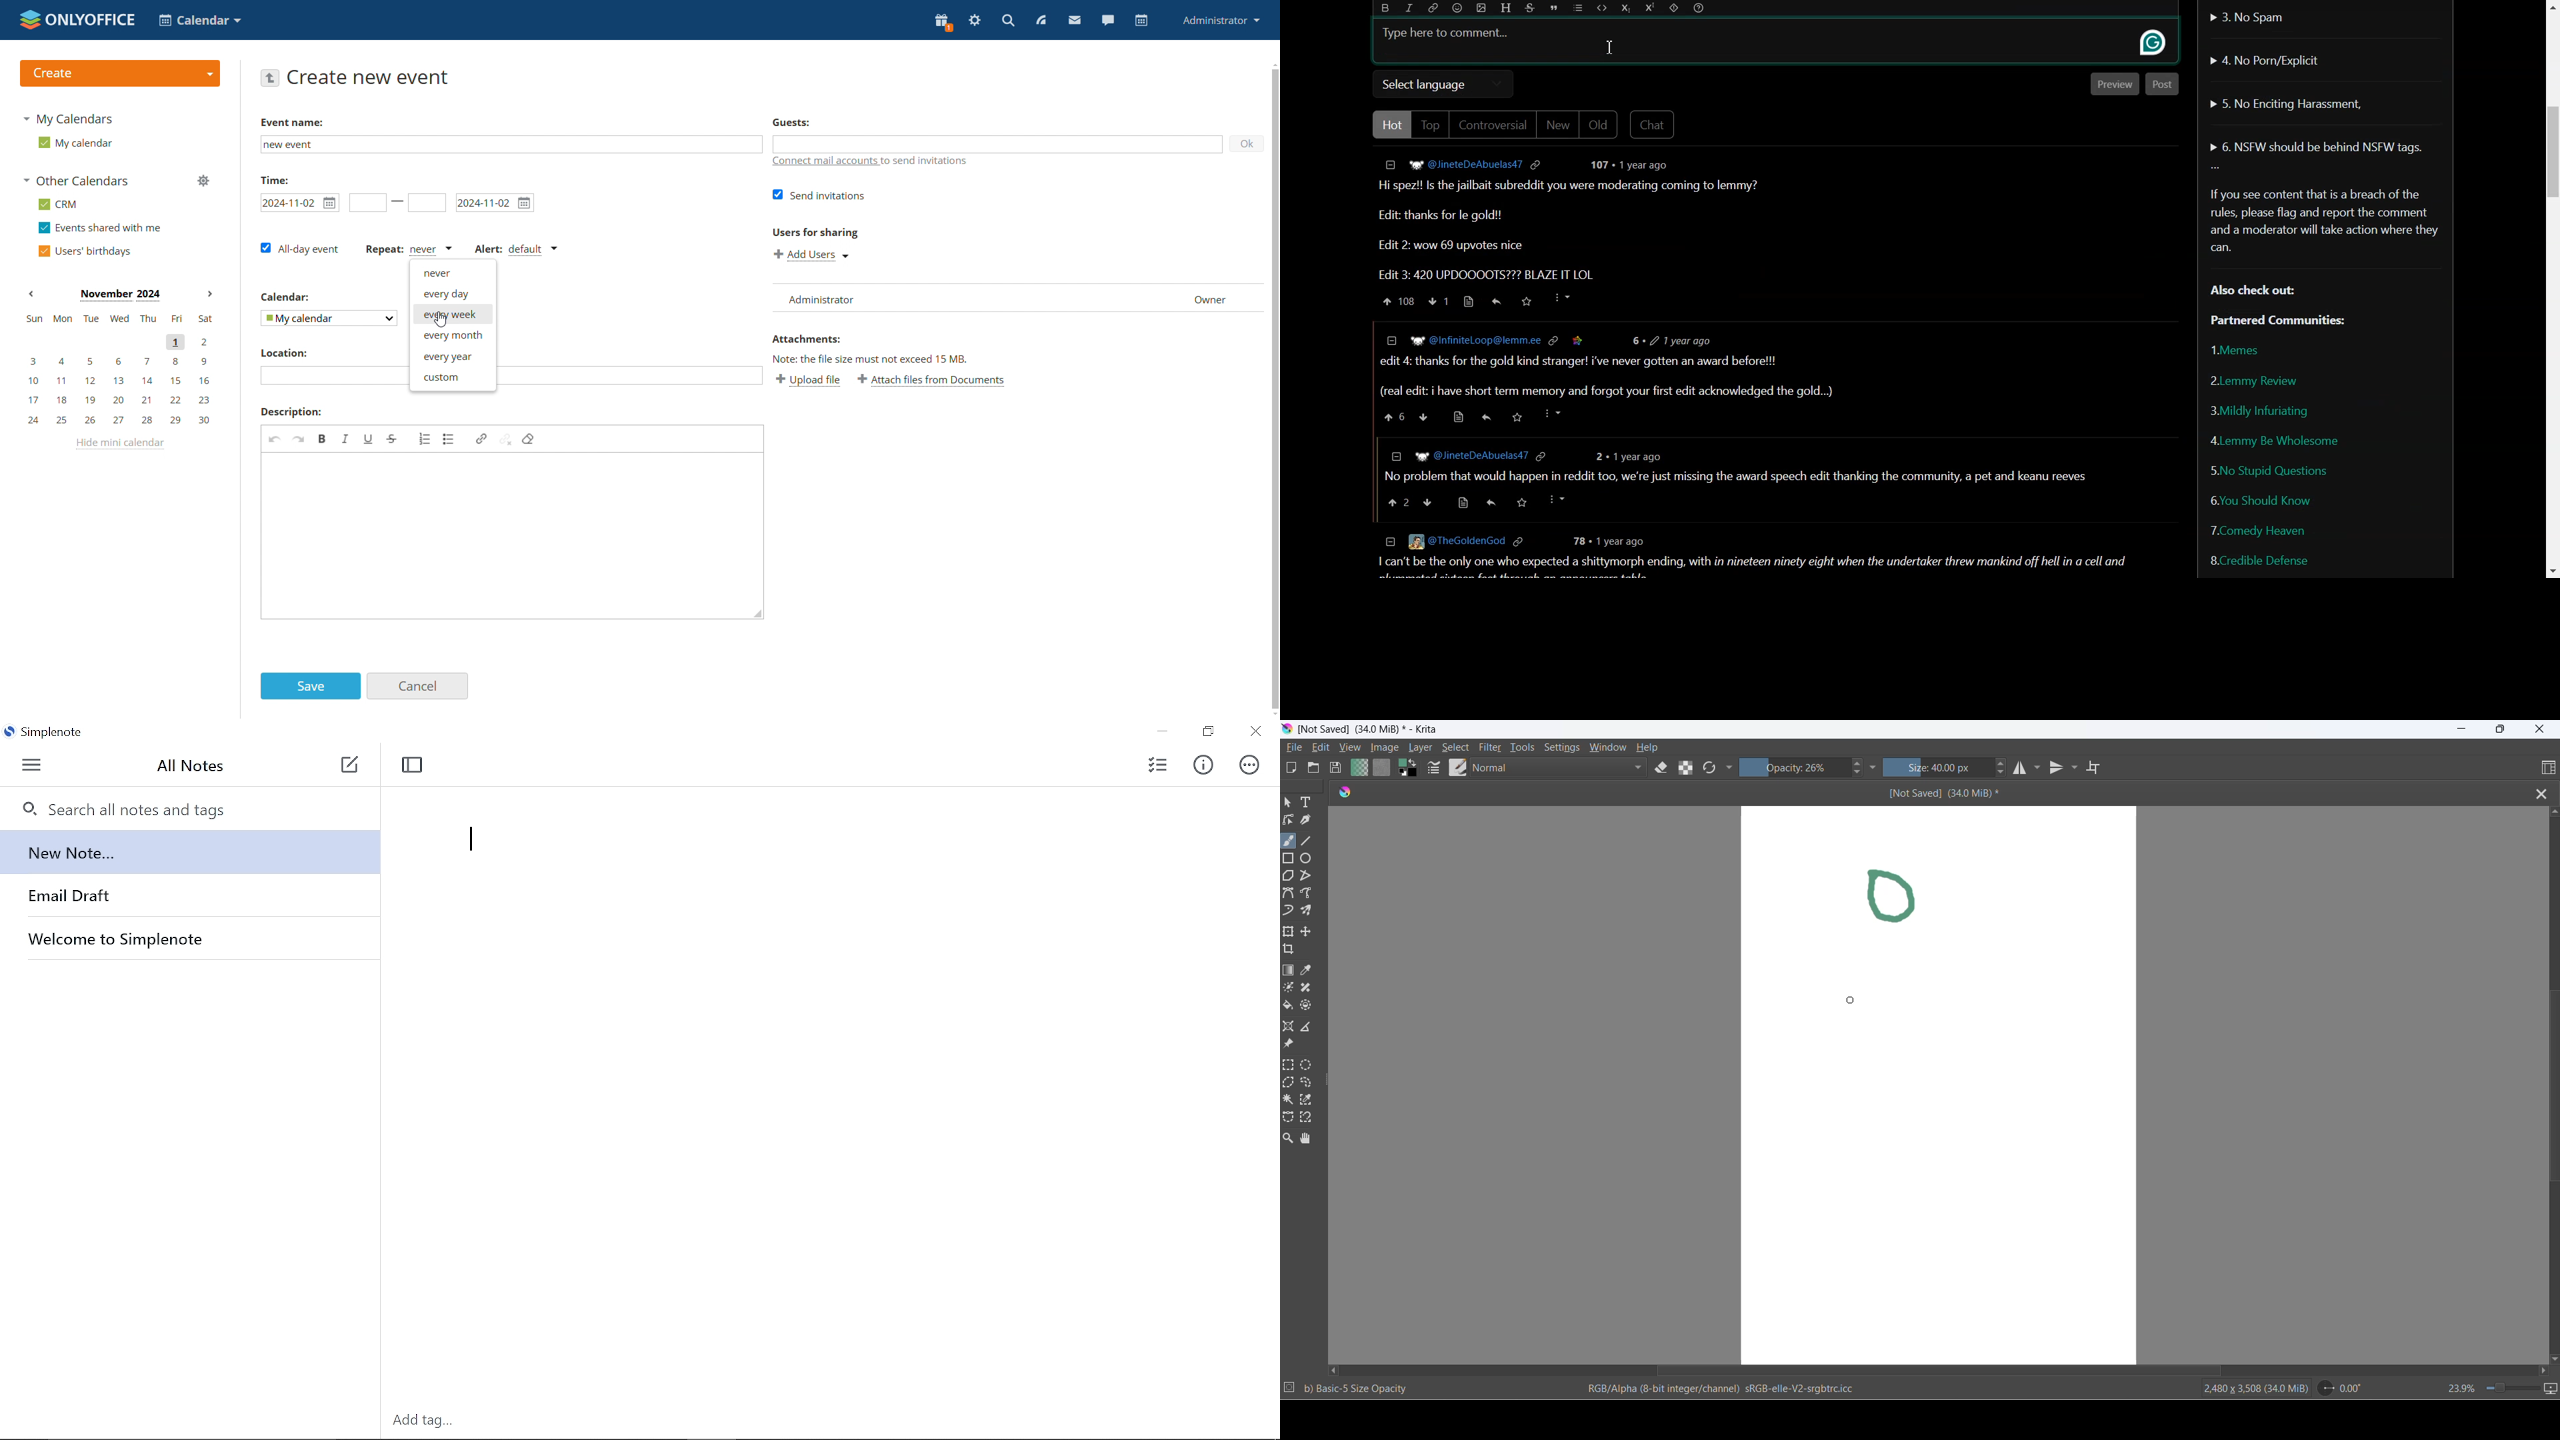  I want to click on add location, so click(329, 374).